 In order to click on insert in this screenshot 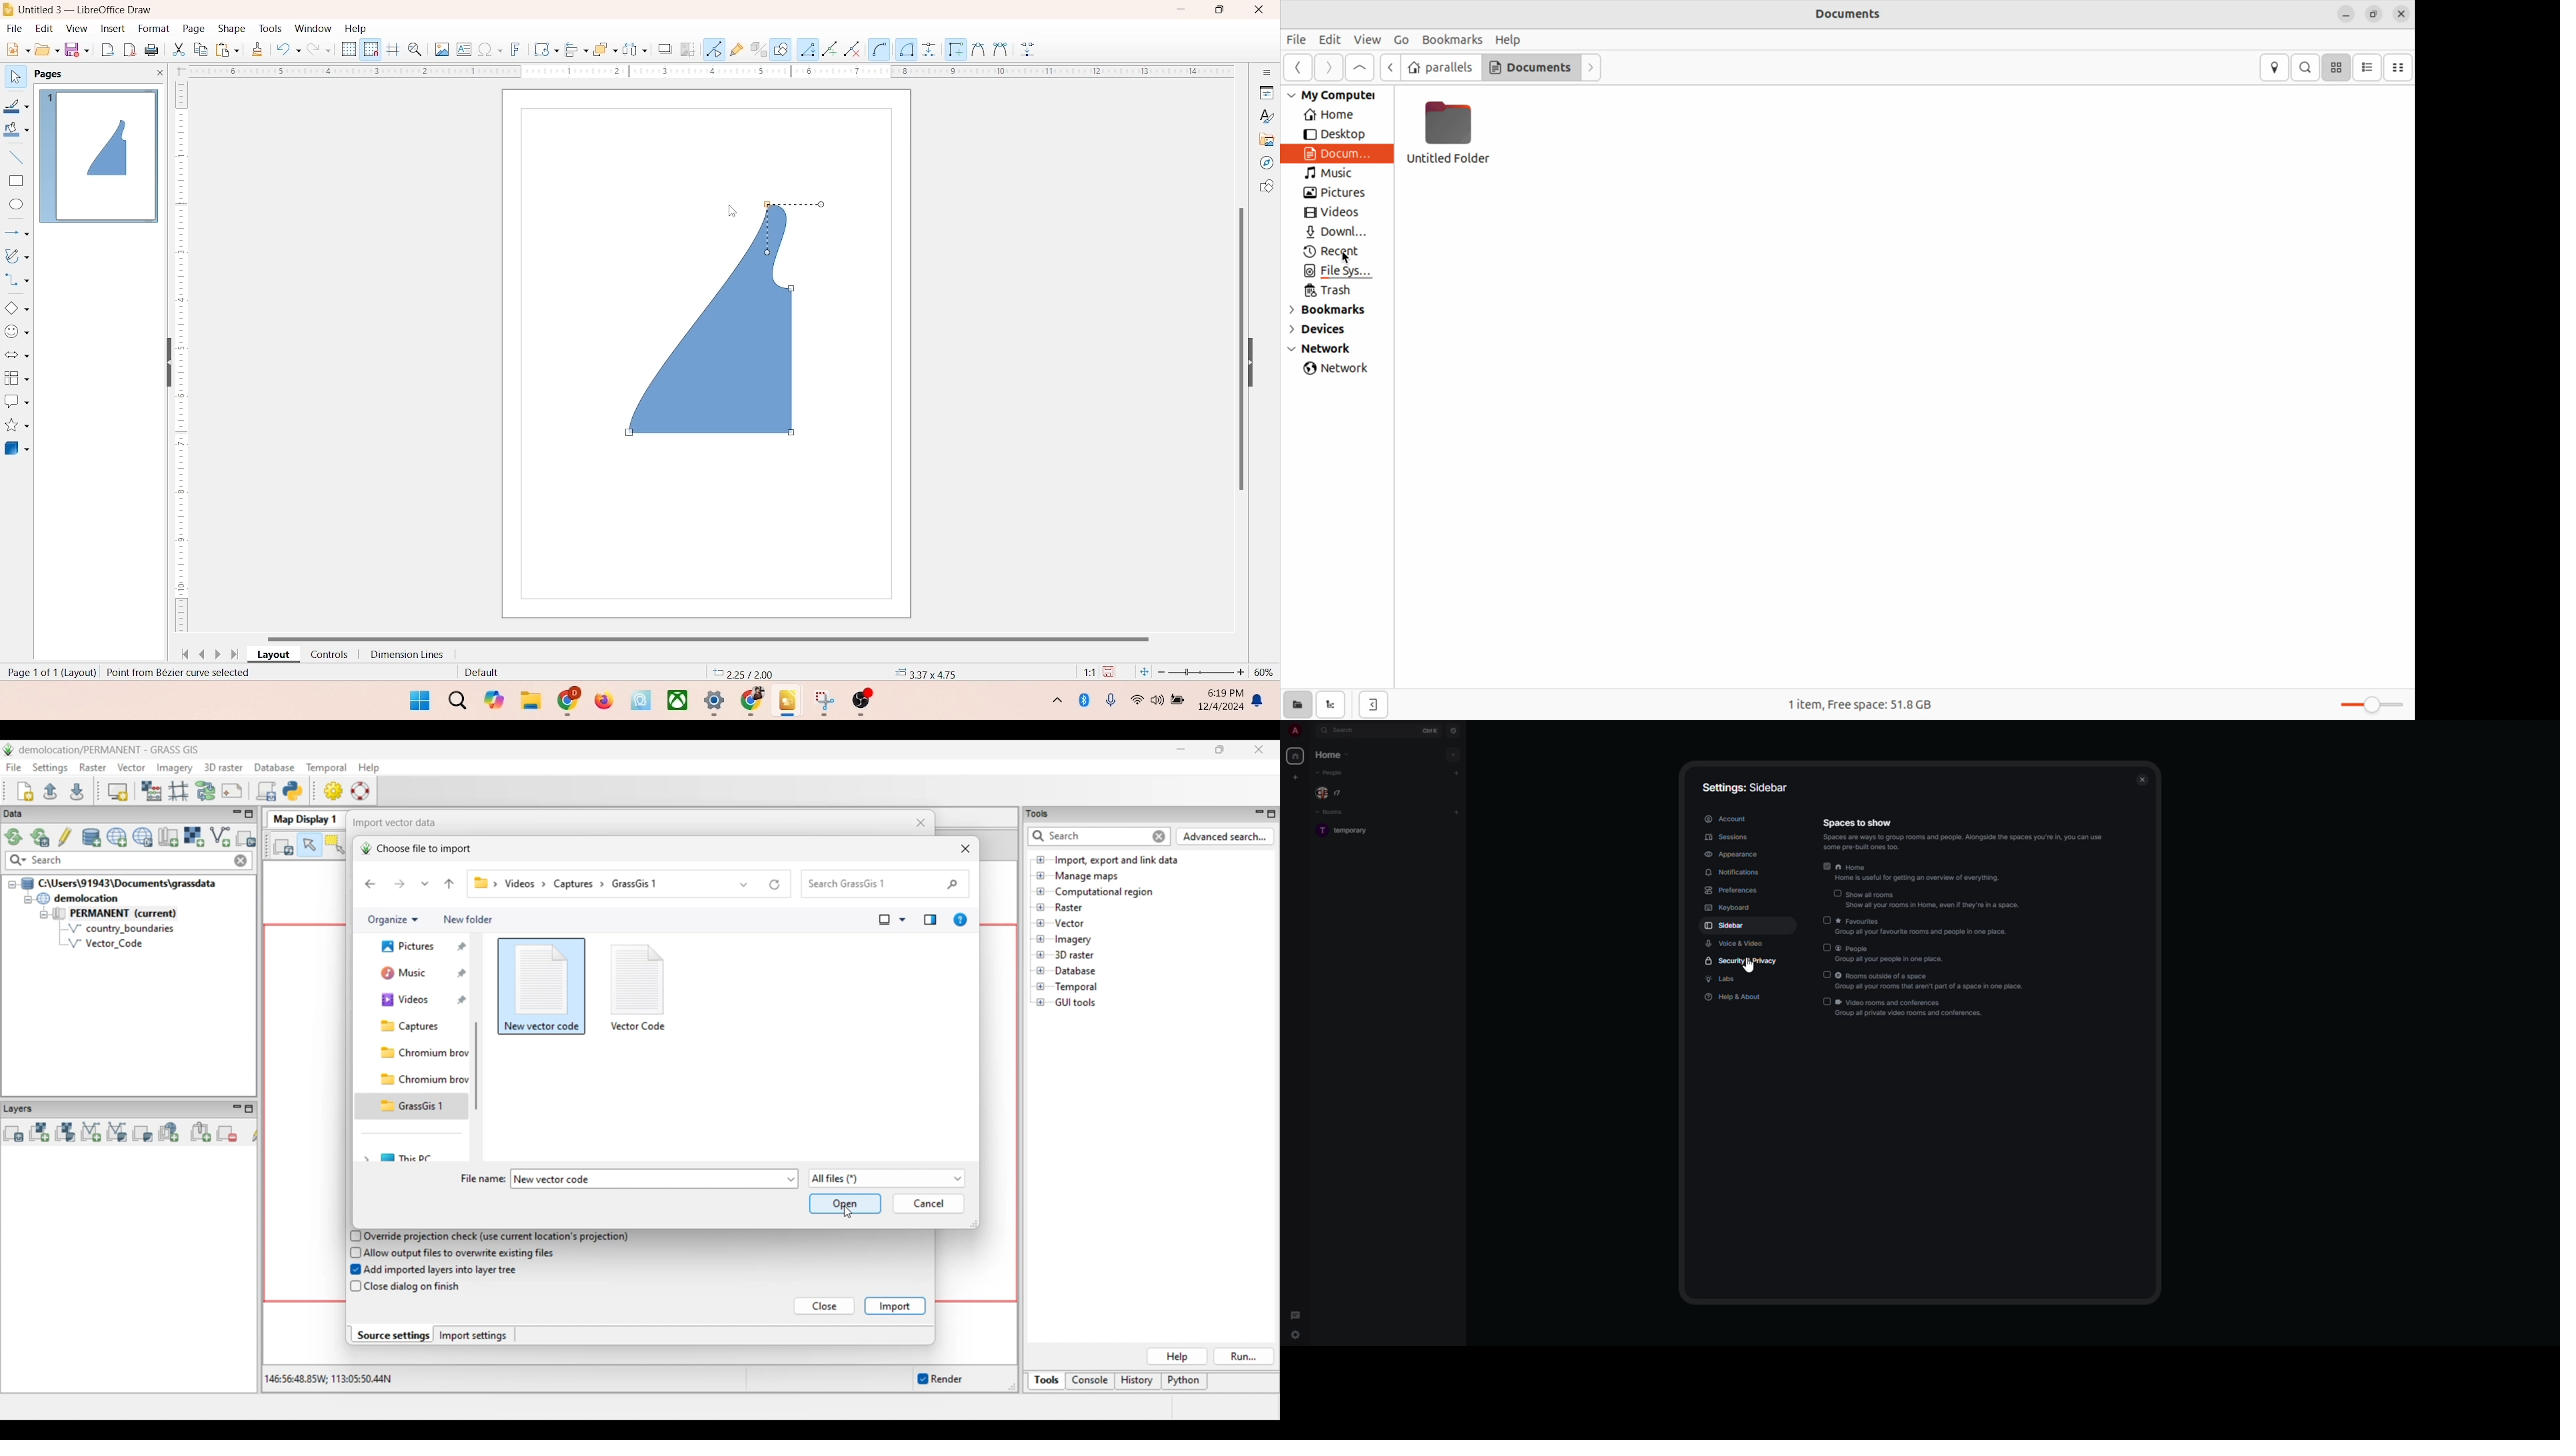, I will do `click(111, 28)`.